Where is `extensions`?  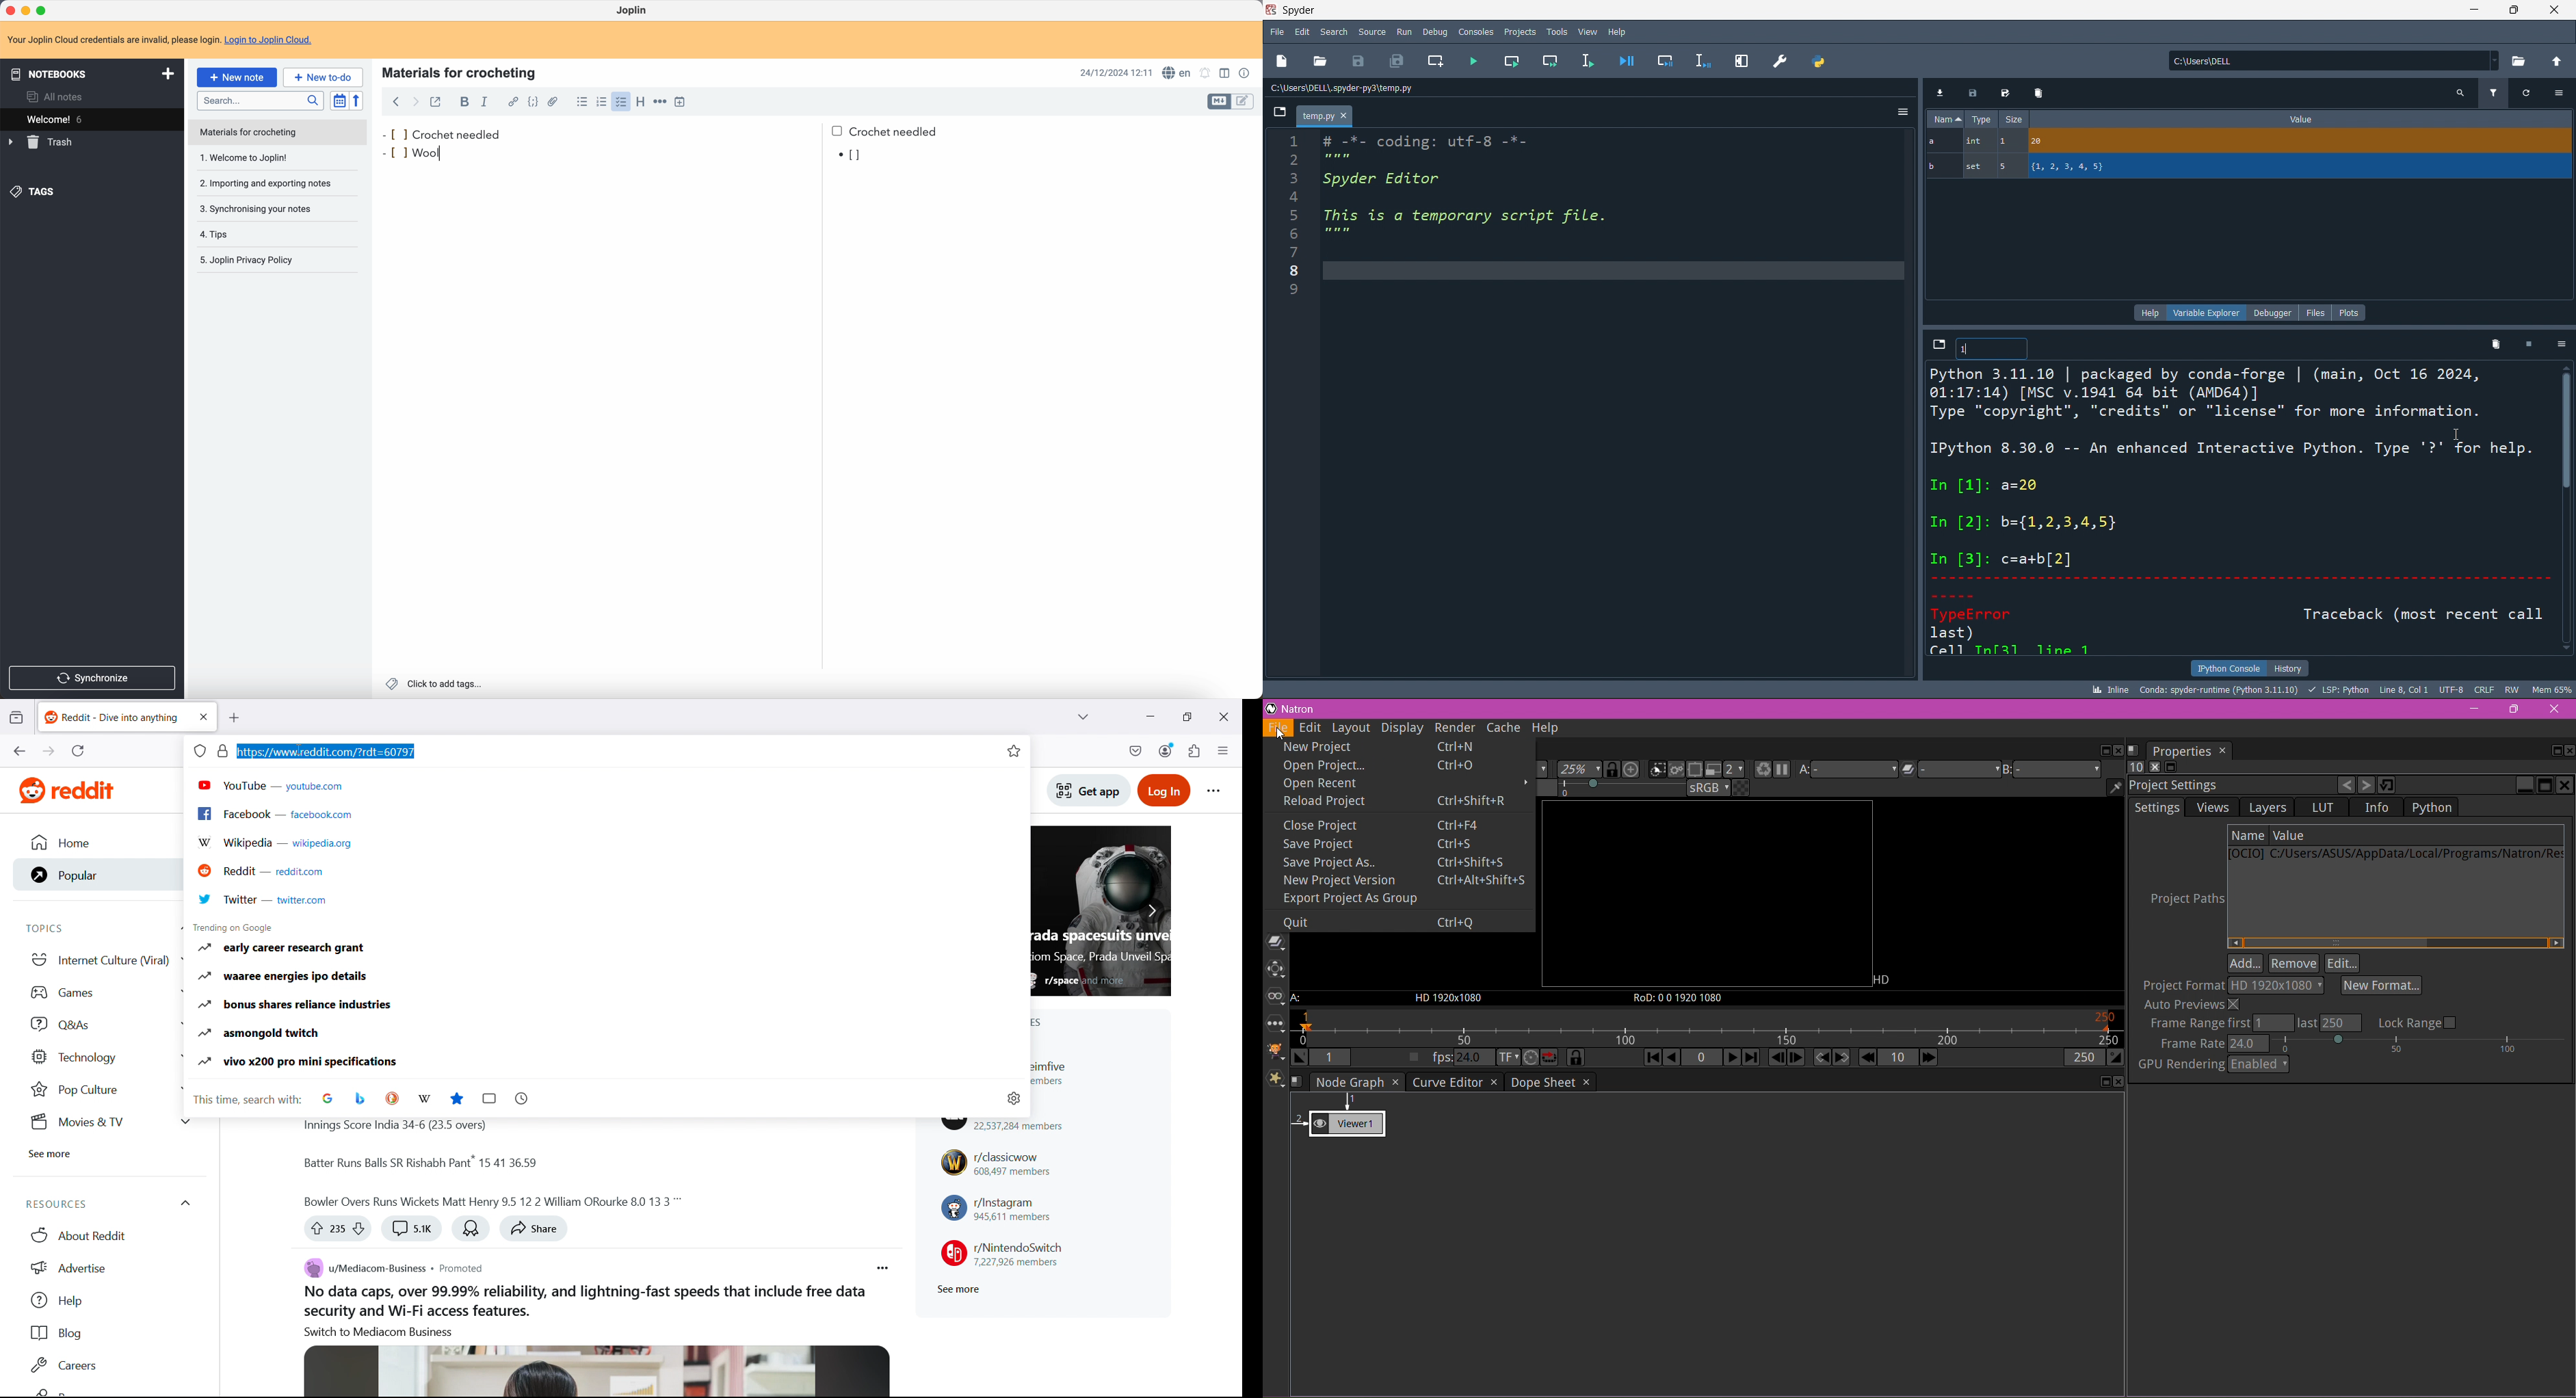
extensions is located at coordinates (1196, 749).